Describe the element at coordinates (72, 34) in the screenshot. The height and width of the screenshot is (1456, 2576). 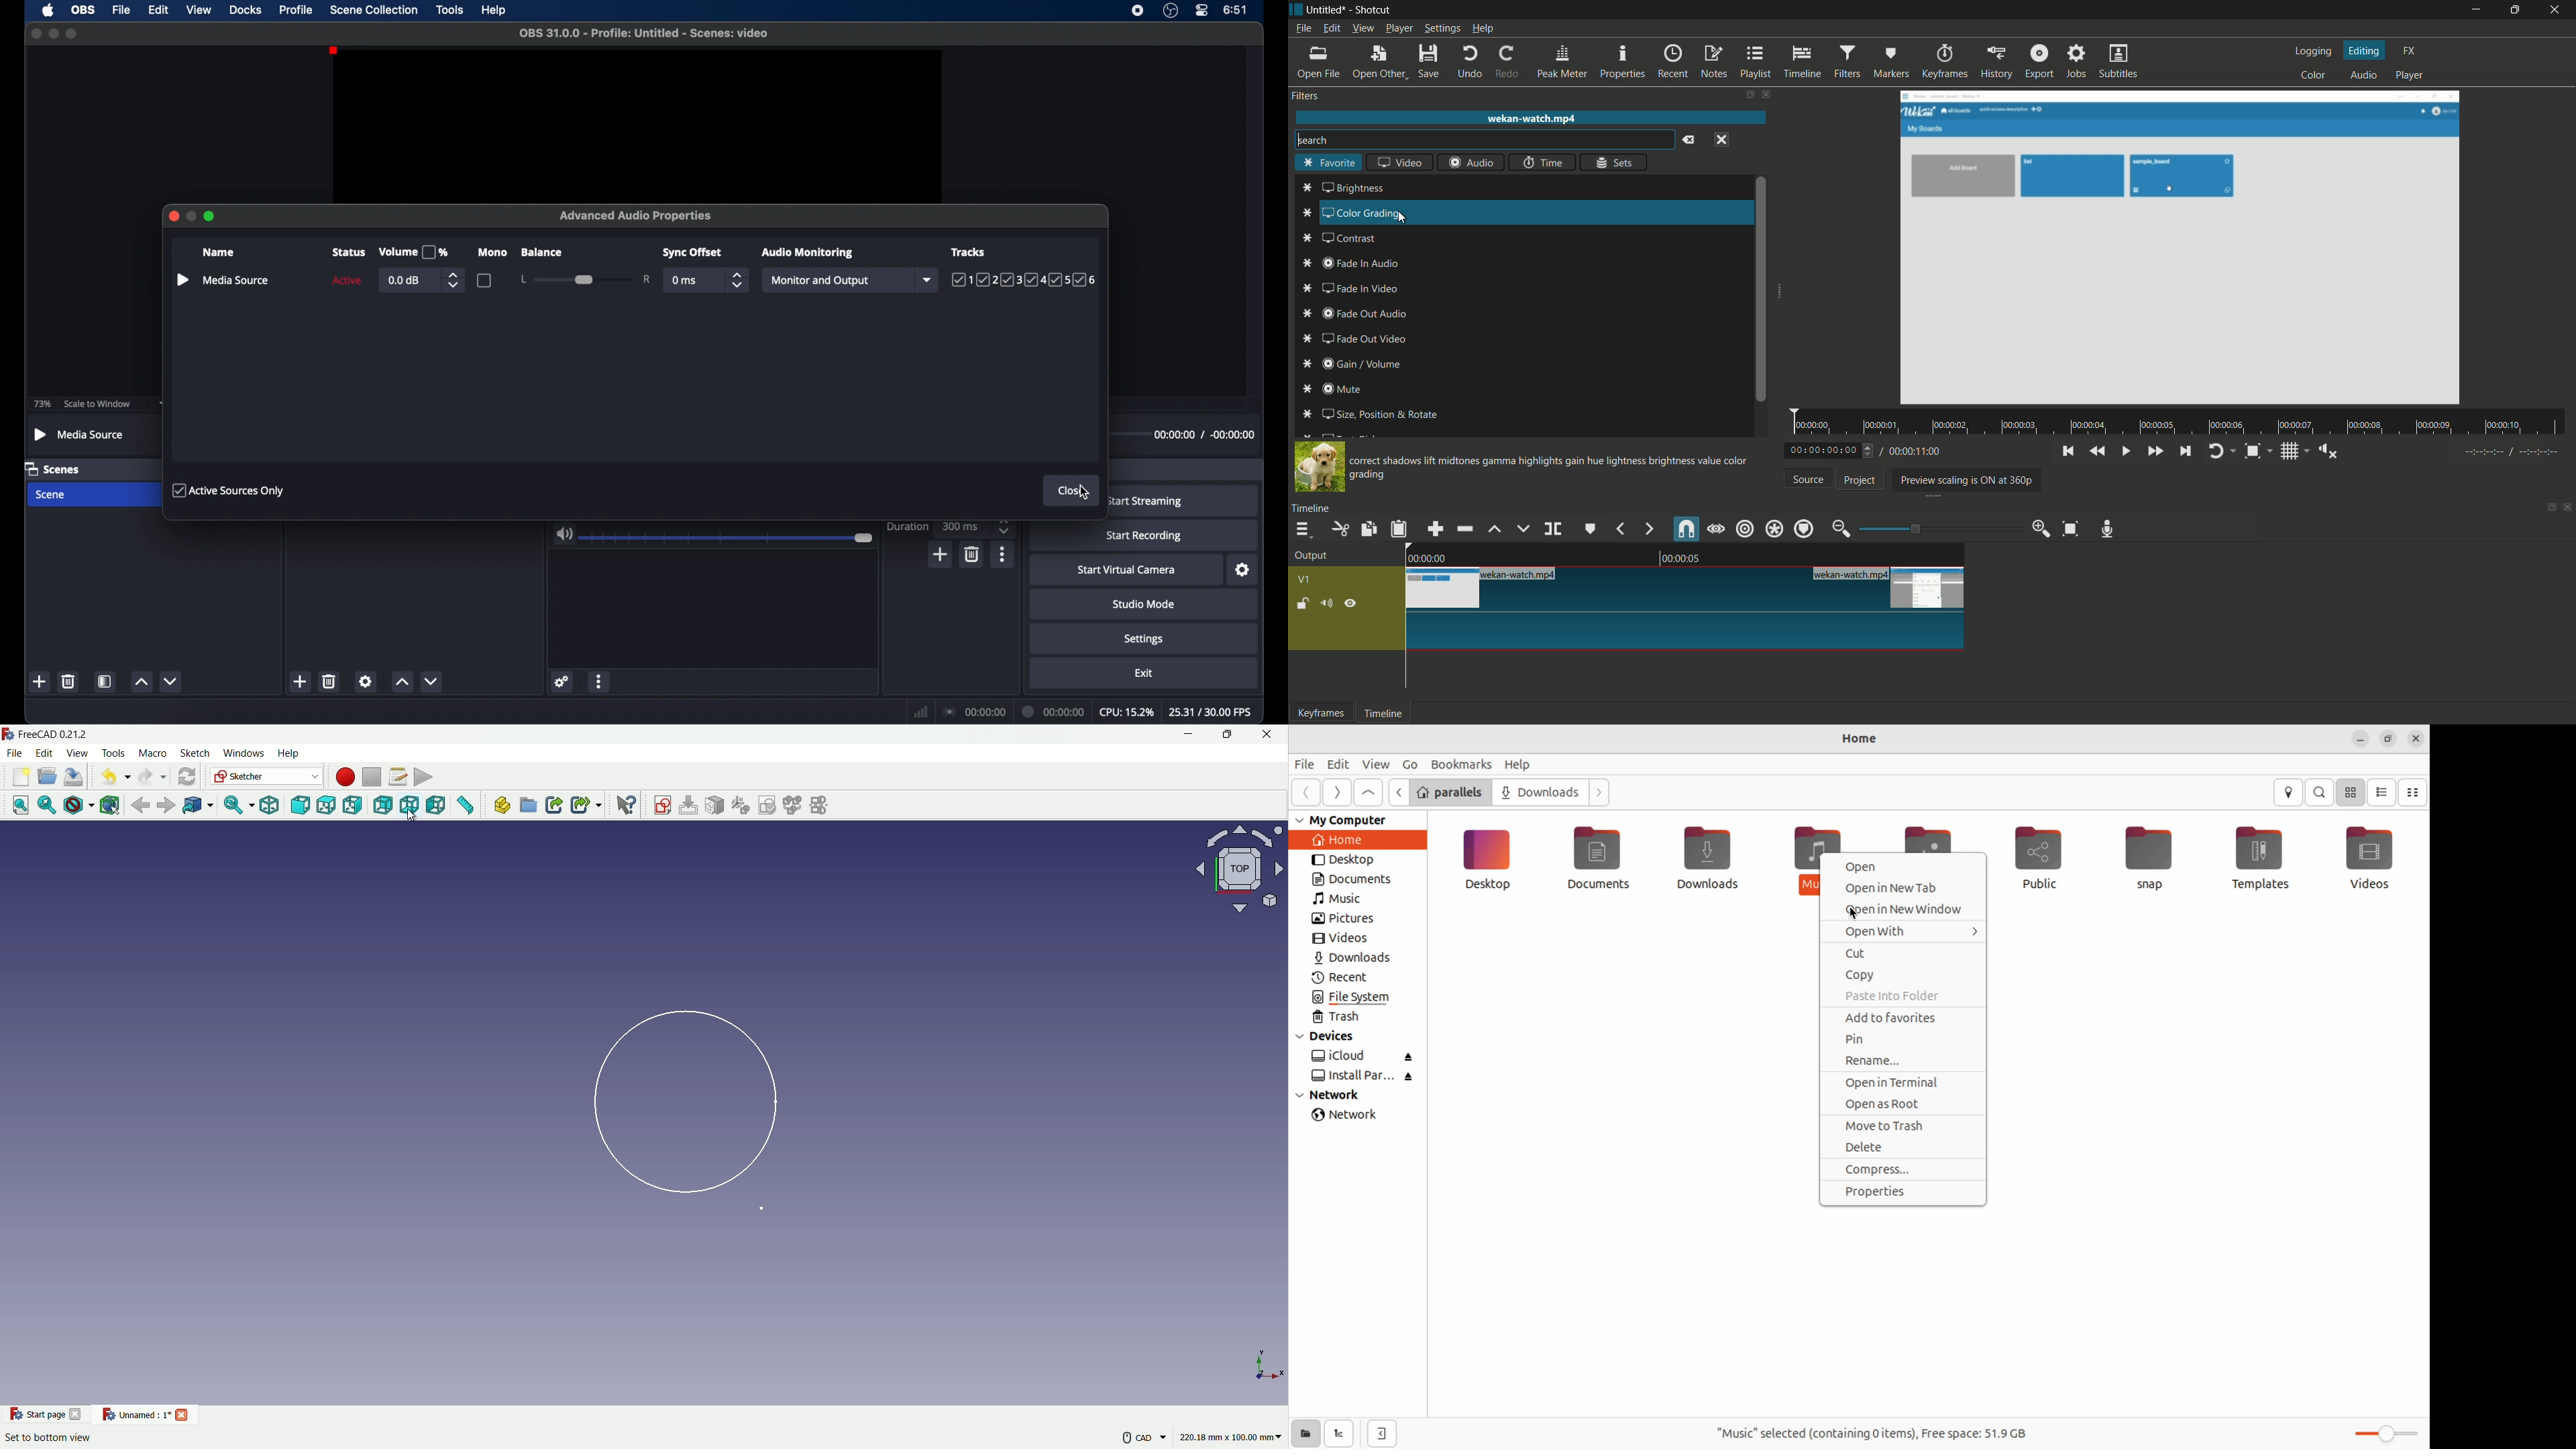
I see `maximize` at that location.